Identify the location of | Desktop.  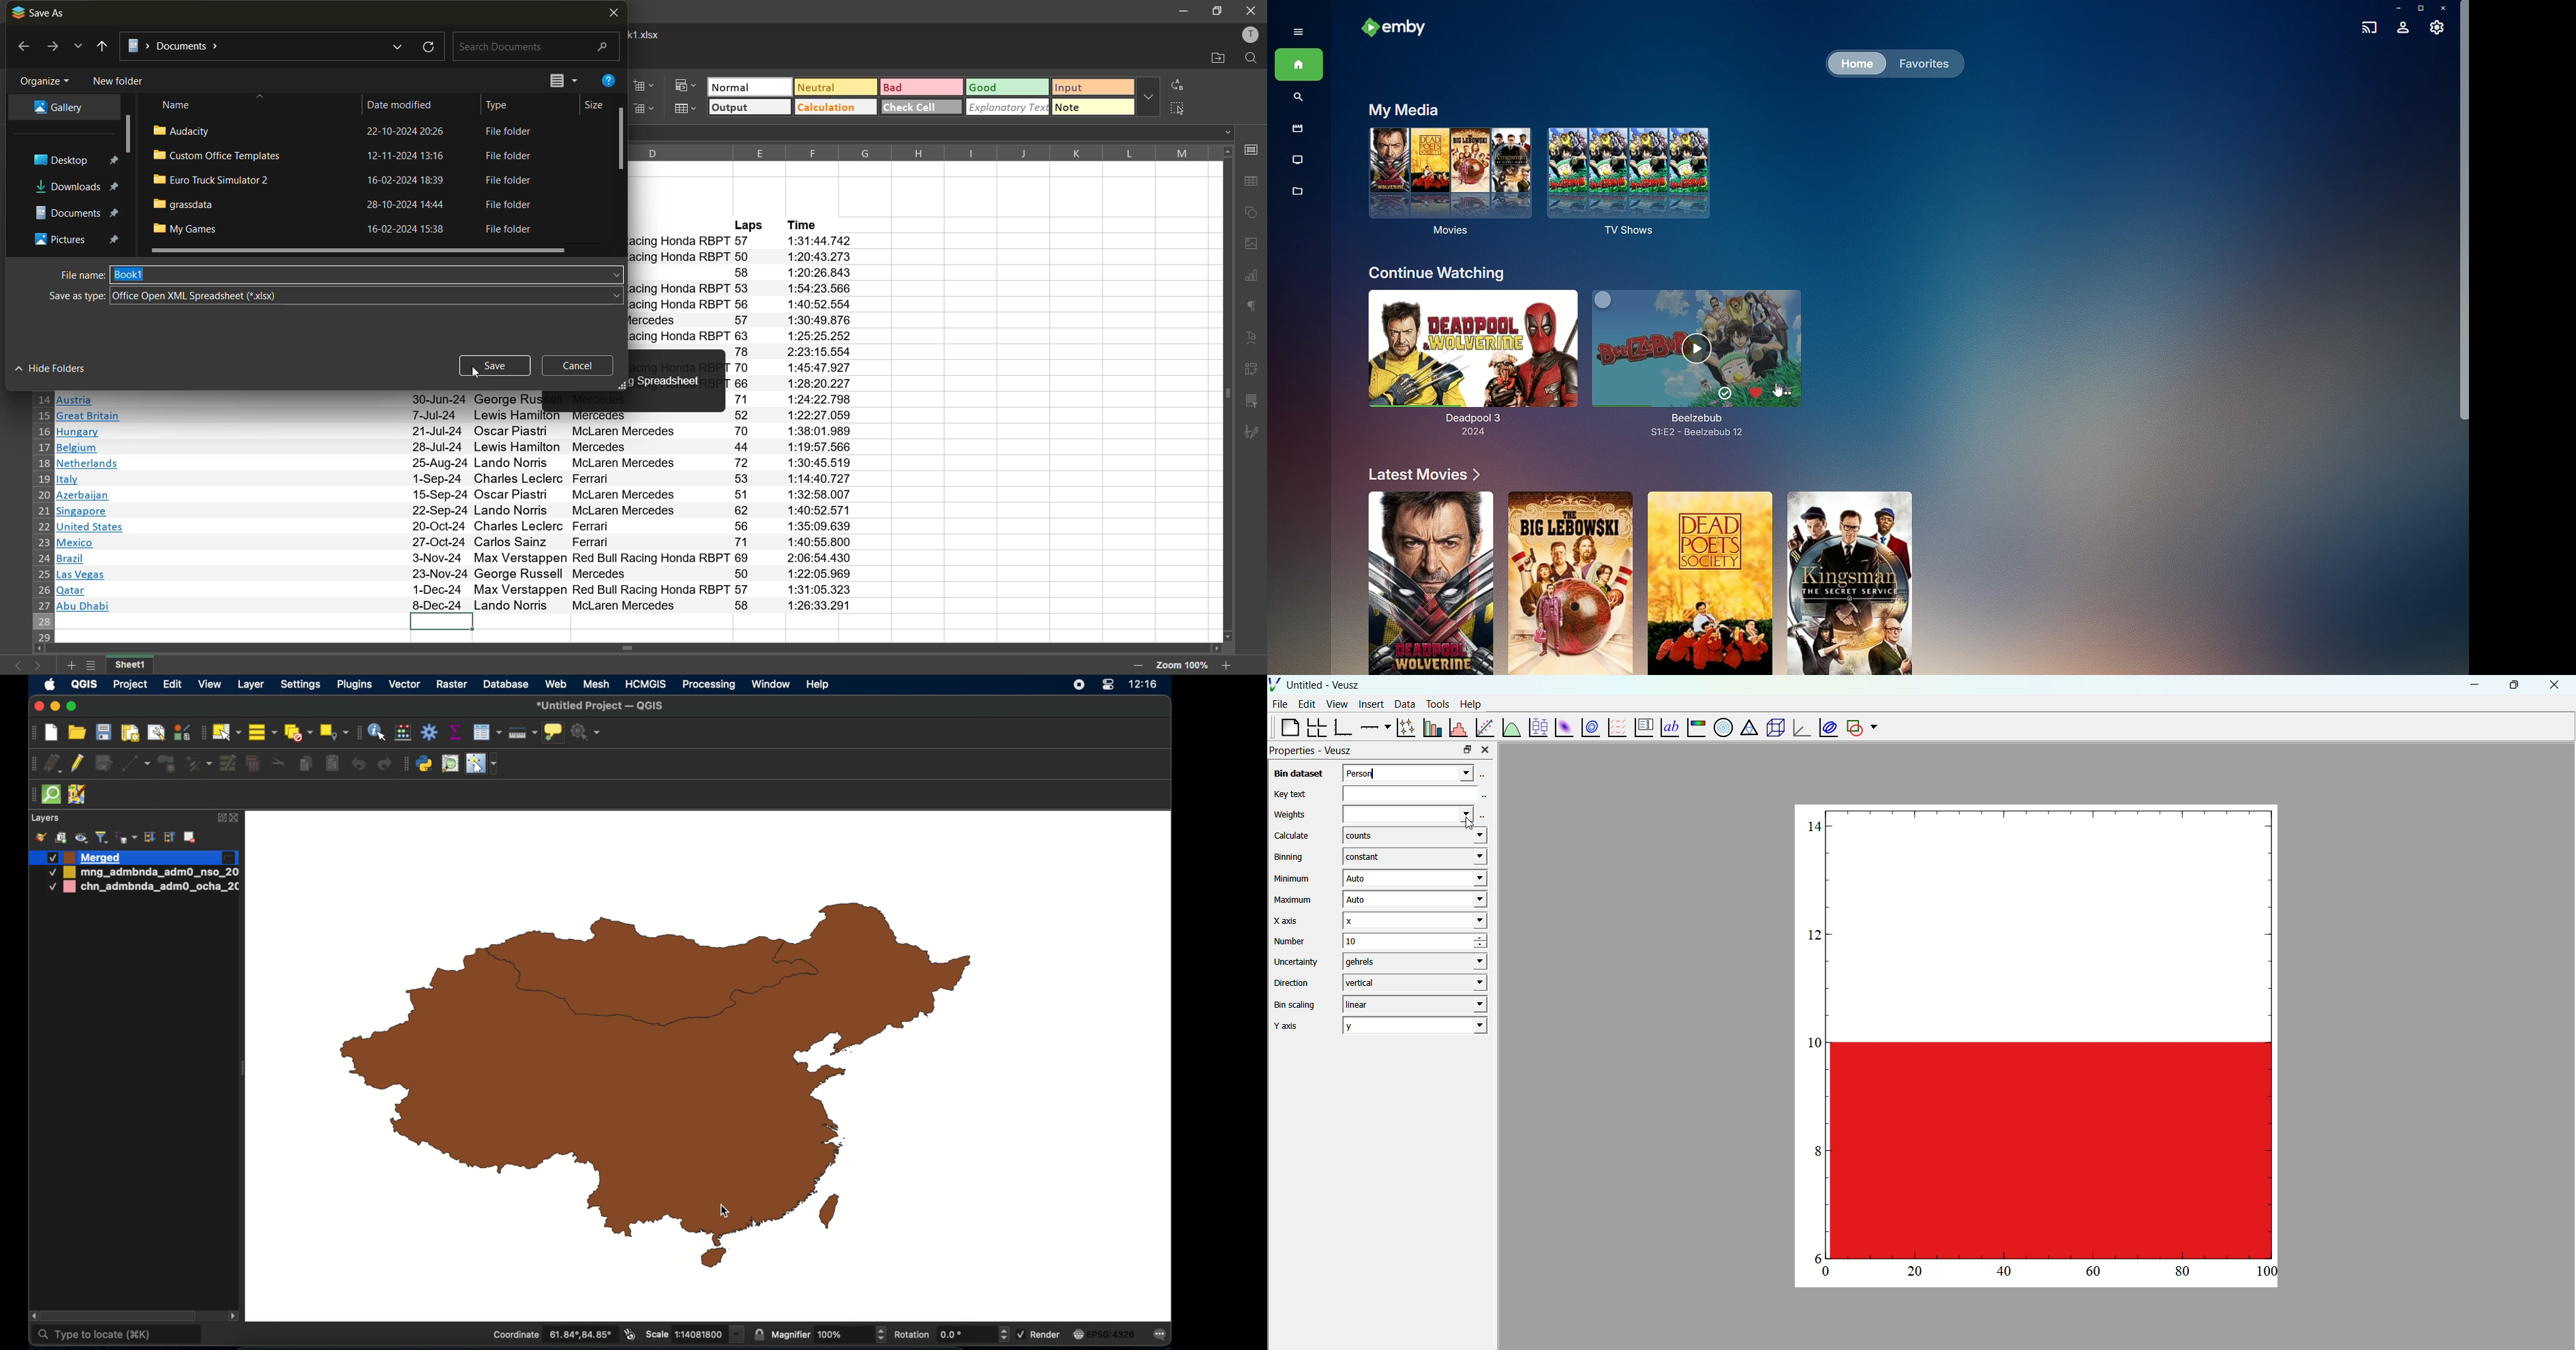
(76, 162).